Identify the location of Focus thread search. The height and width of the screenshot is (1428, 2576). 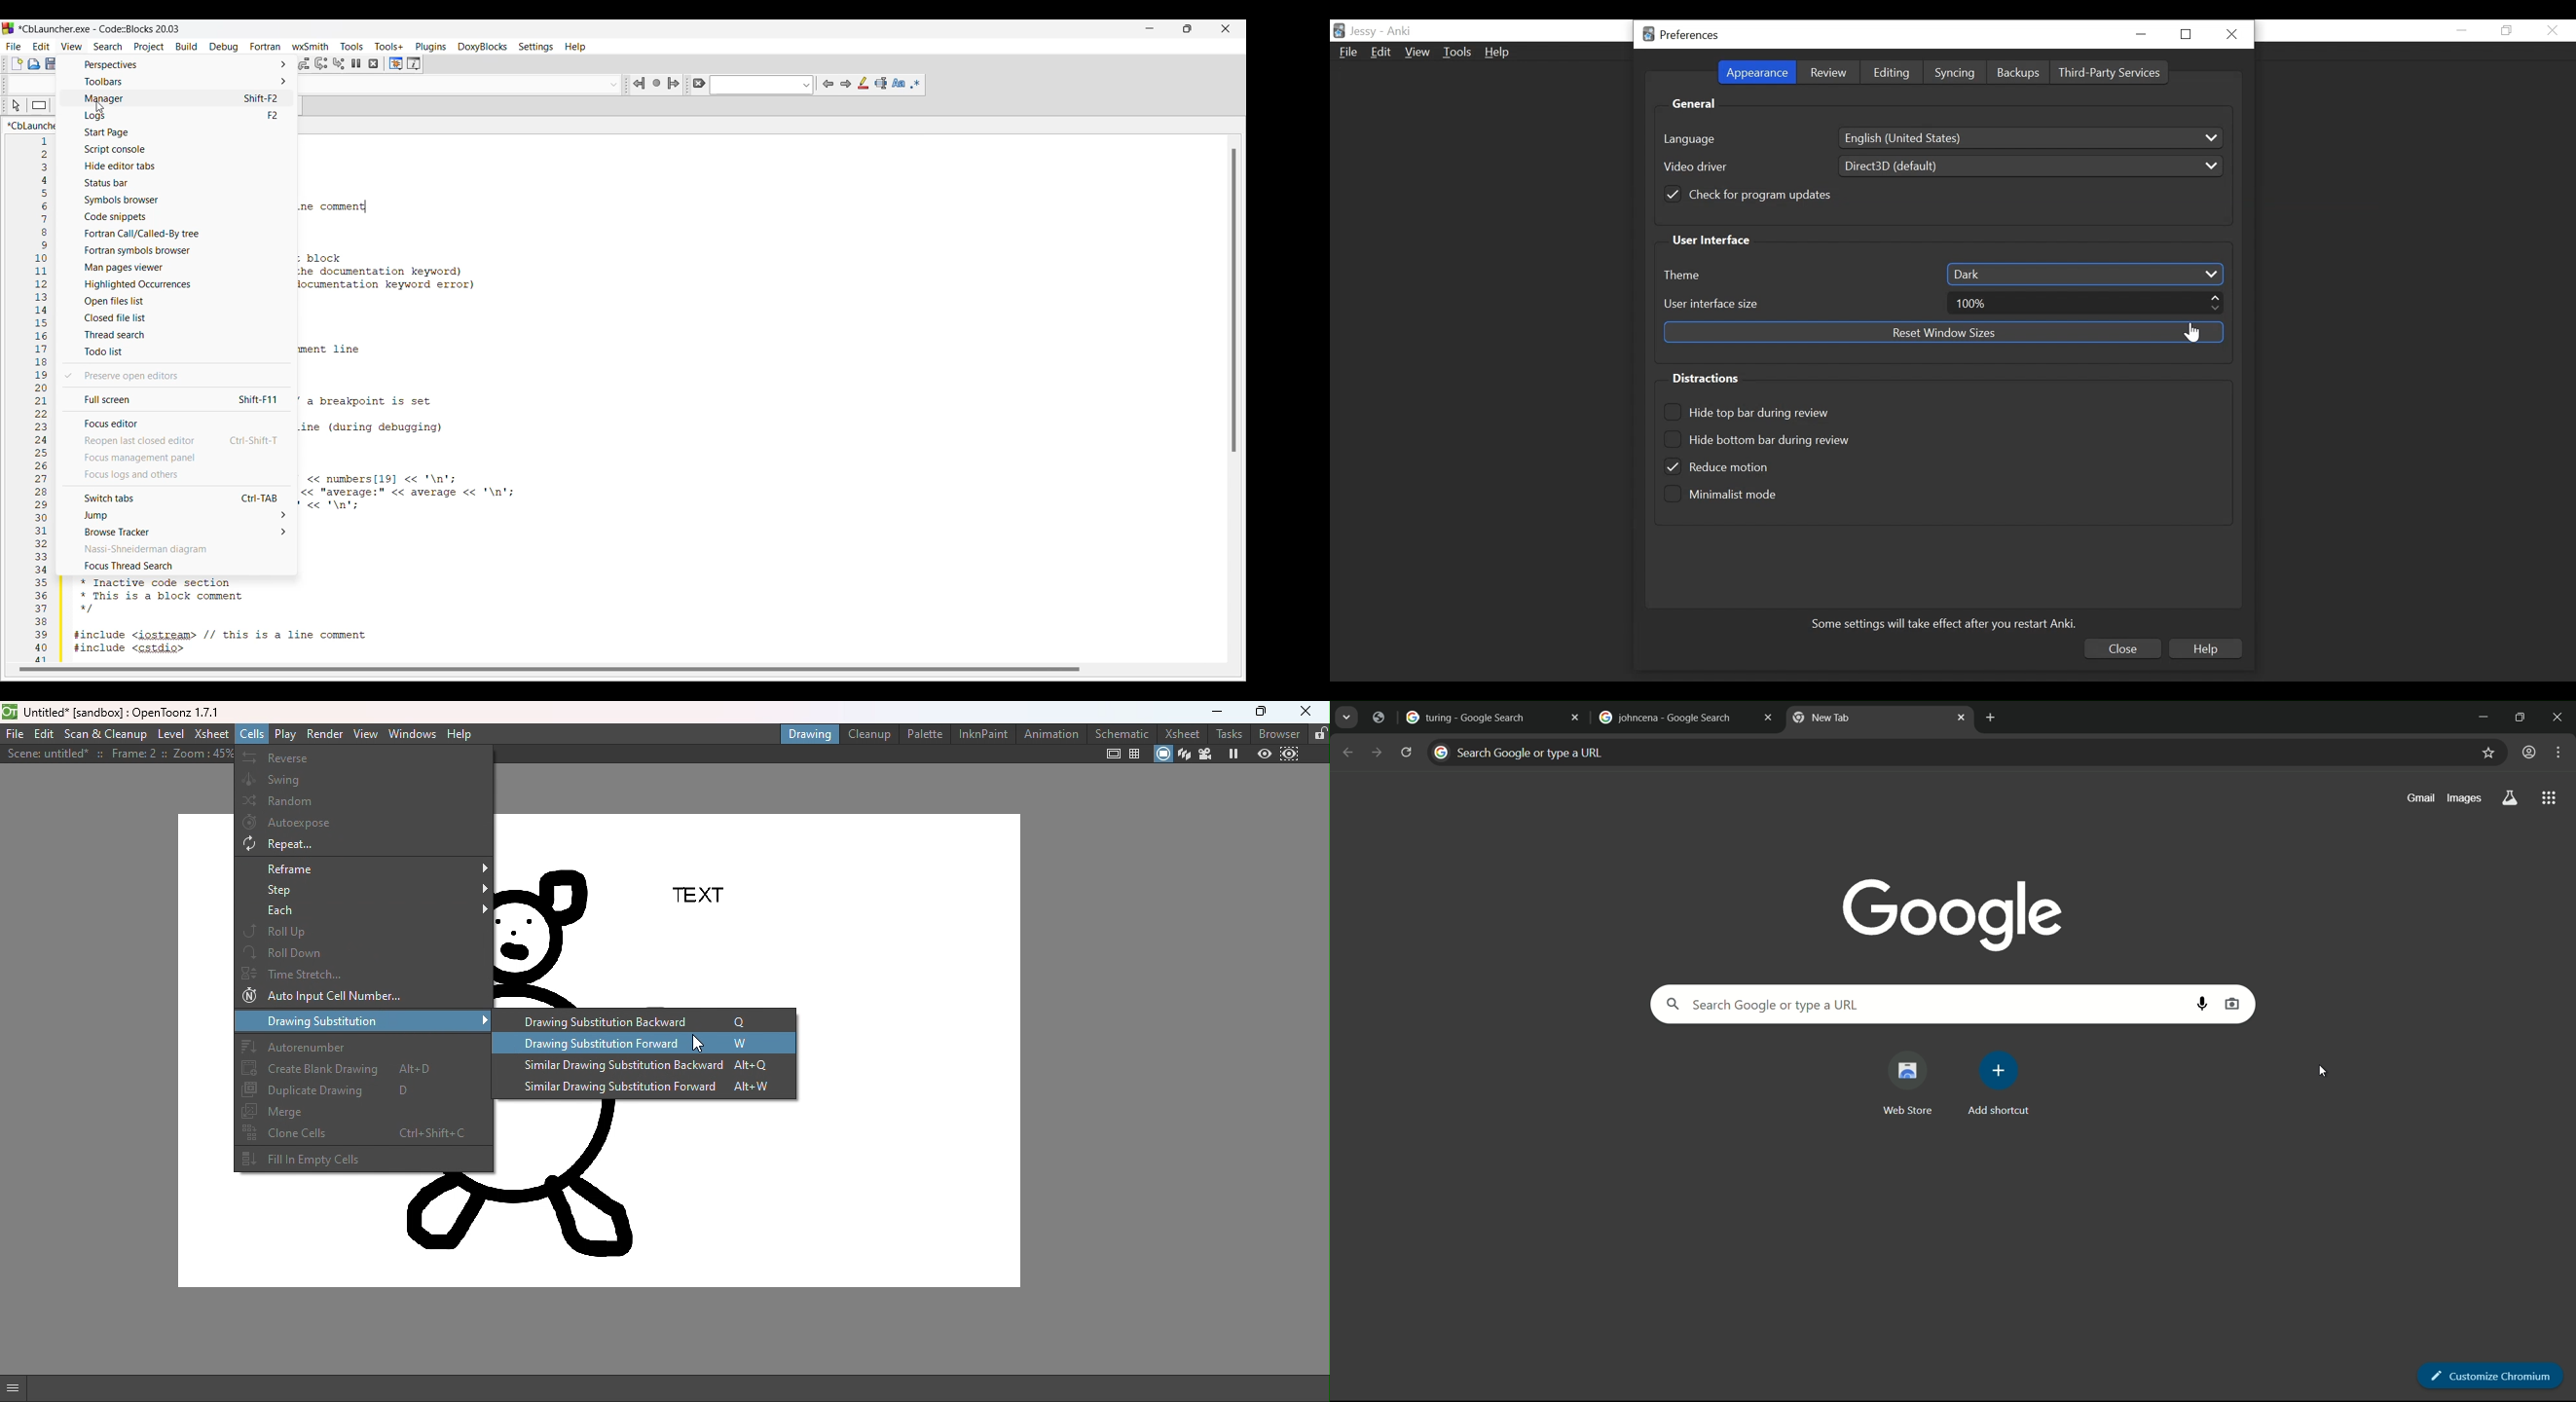
(176, 566).